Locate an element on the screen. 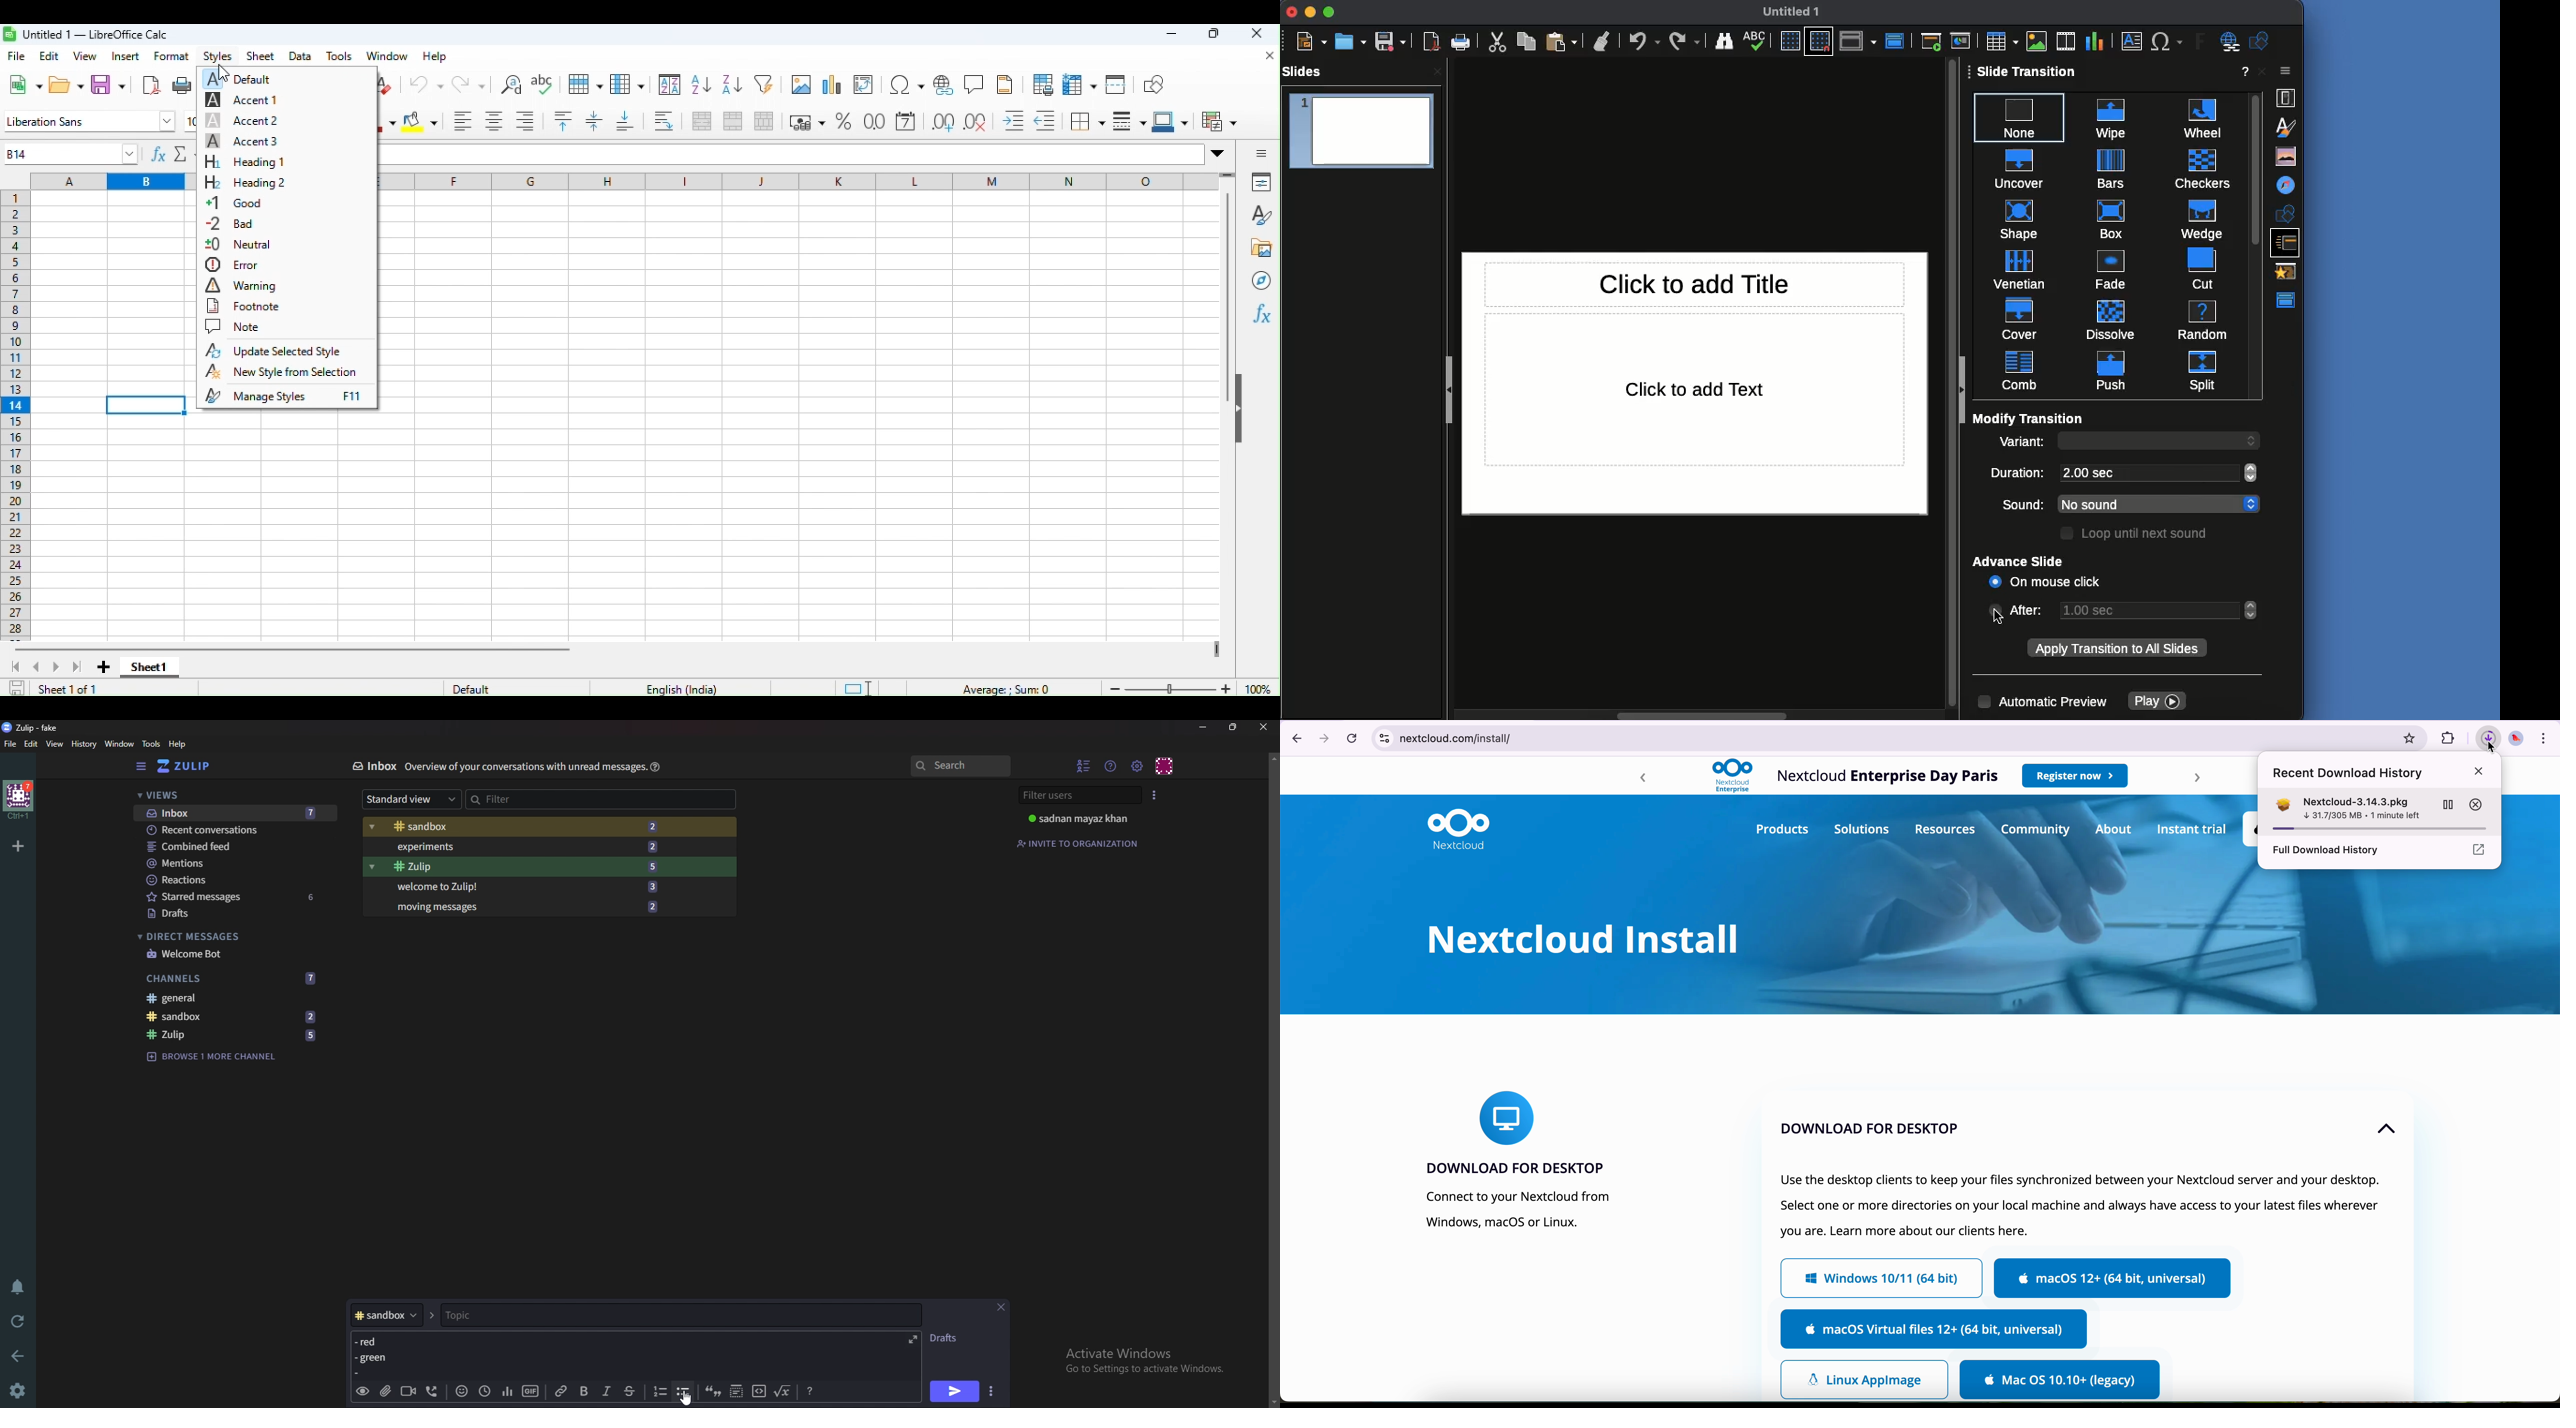 The height and width of the screenshot is (1428, 2576). Shapes is located at coordinates (2285, 213).